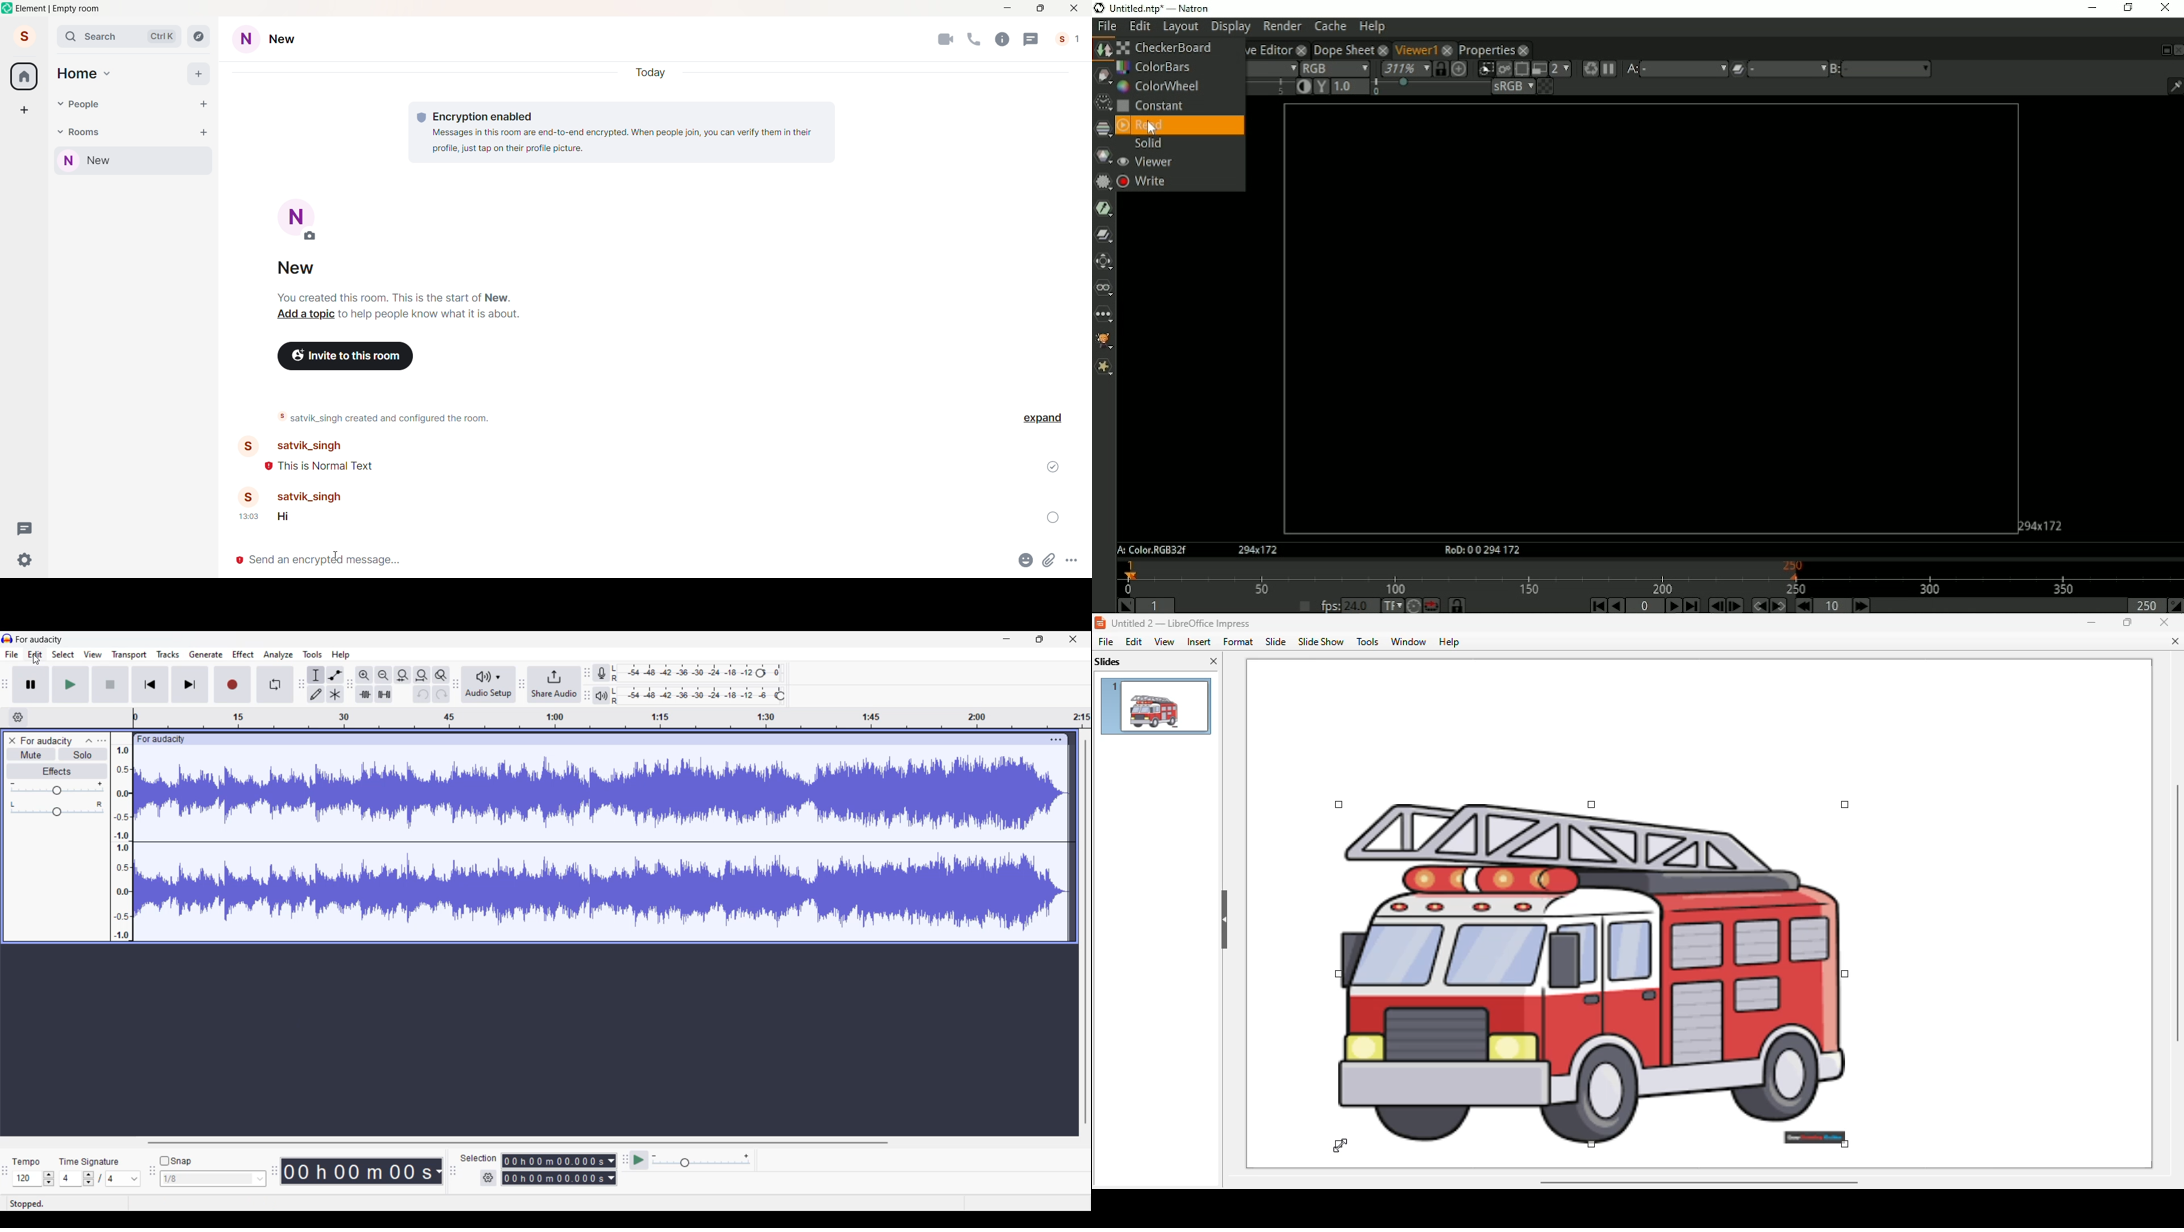 The height and width of the screenshot is (1232, 2184). Describe the element at coordinates (102, 741) in the screenshot. I see `Open menu` at that location.